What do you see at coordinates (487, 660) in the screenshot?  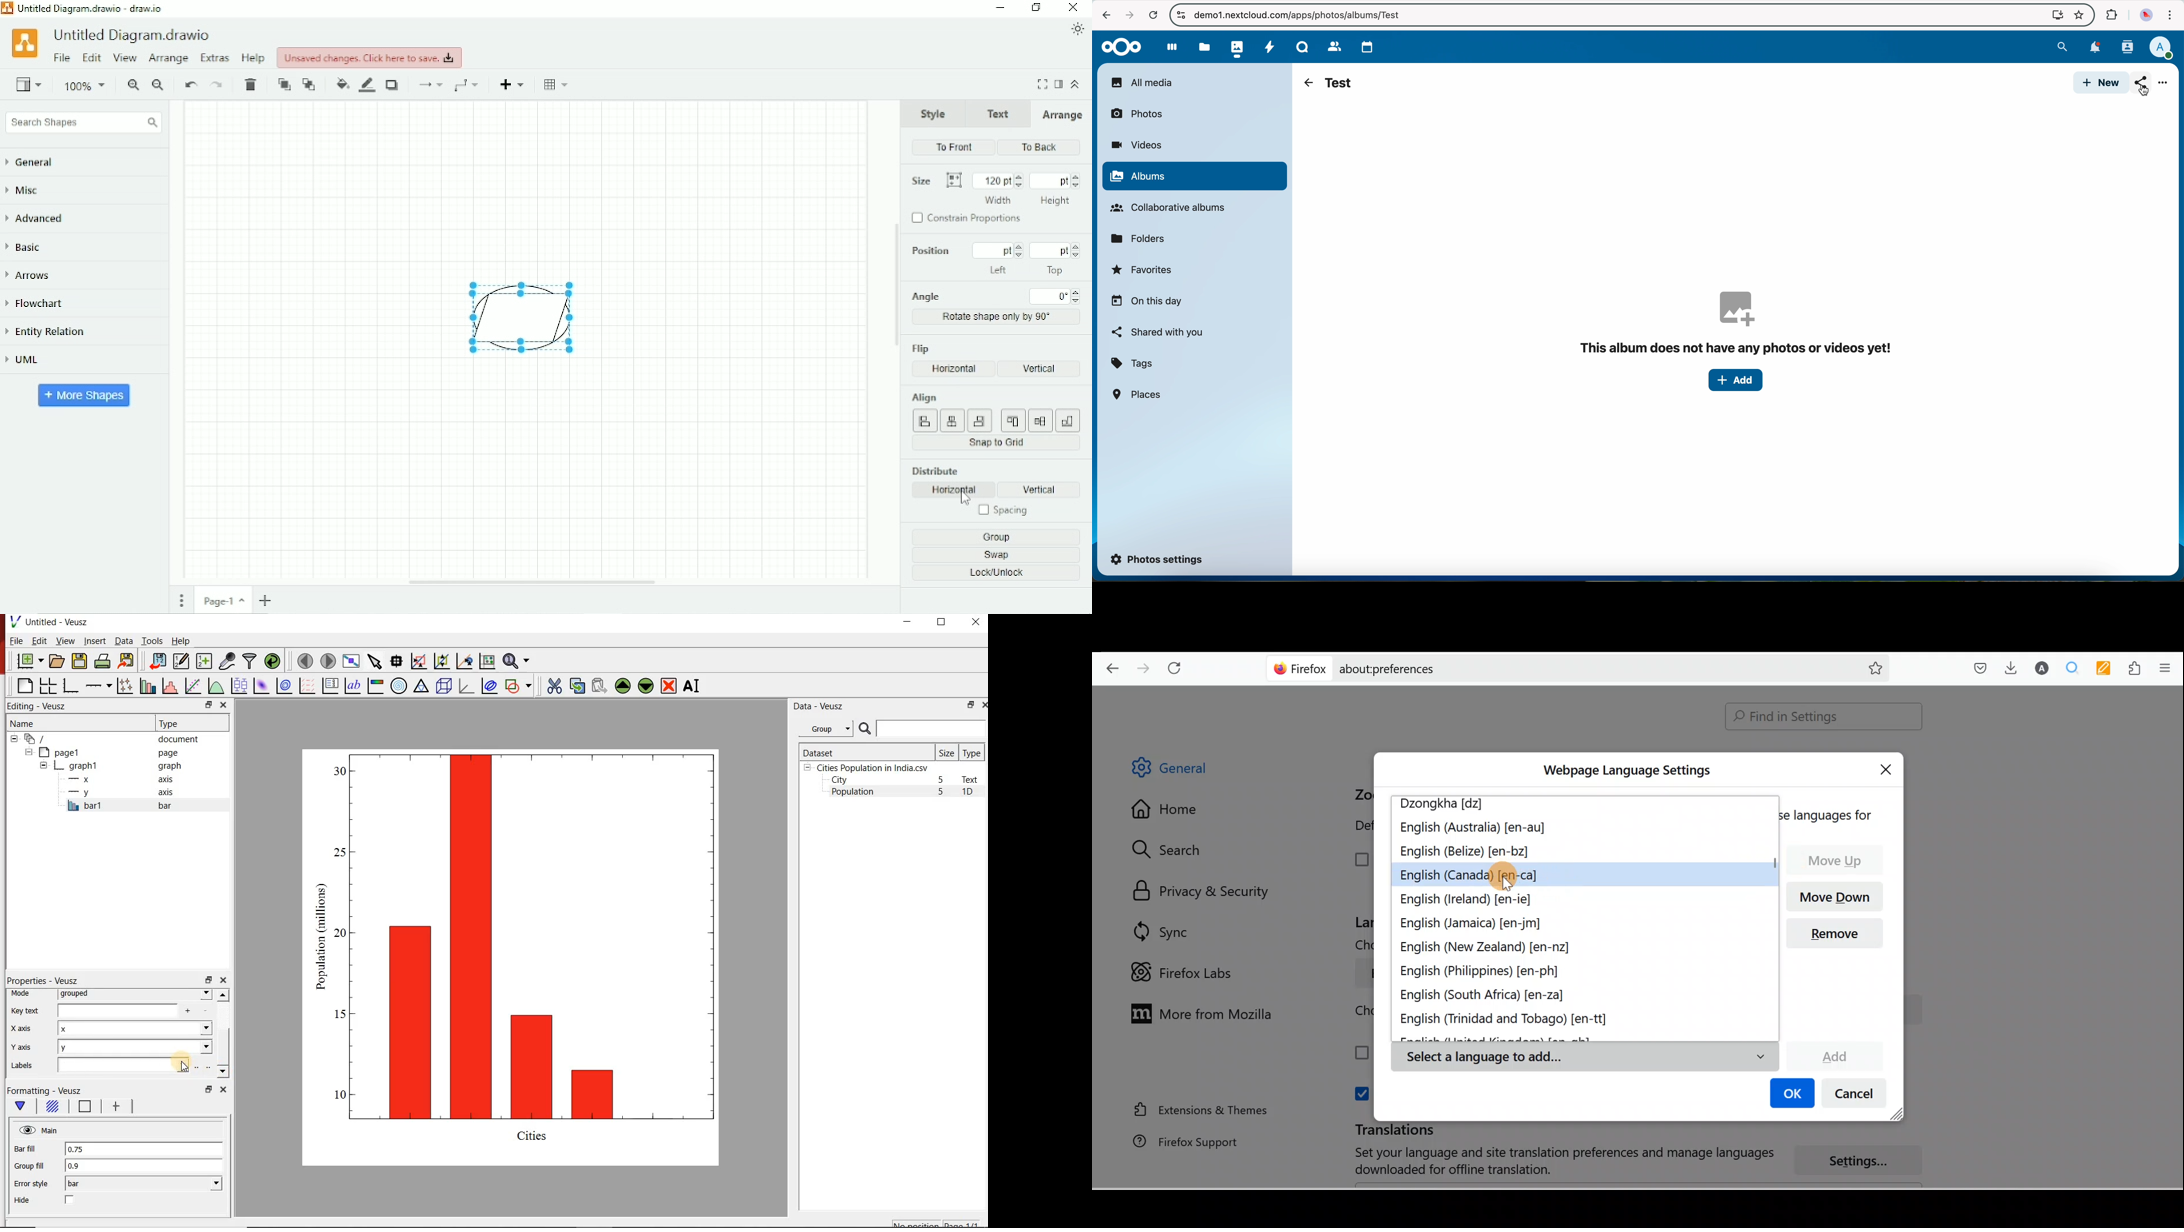 I see `click to reset graph axes` at bounding box center [487, 660].